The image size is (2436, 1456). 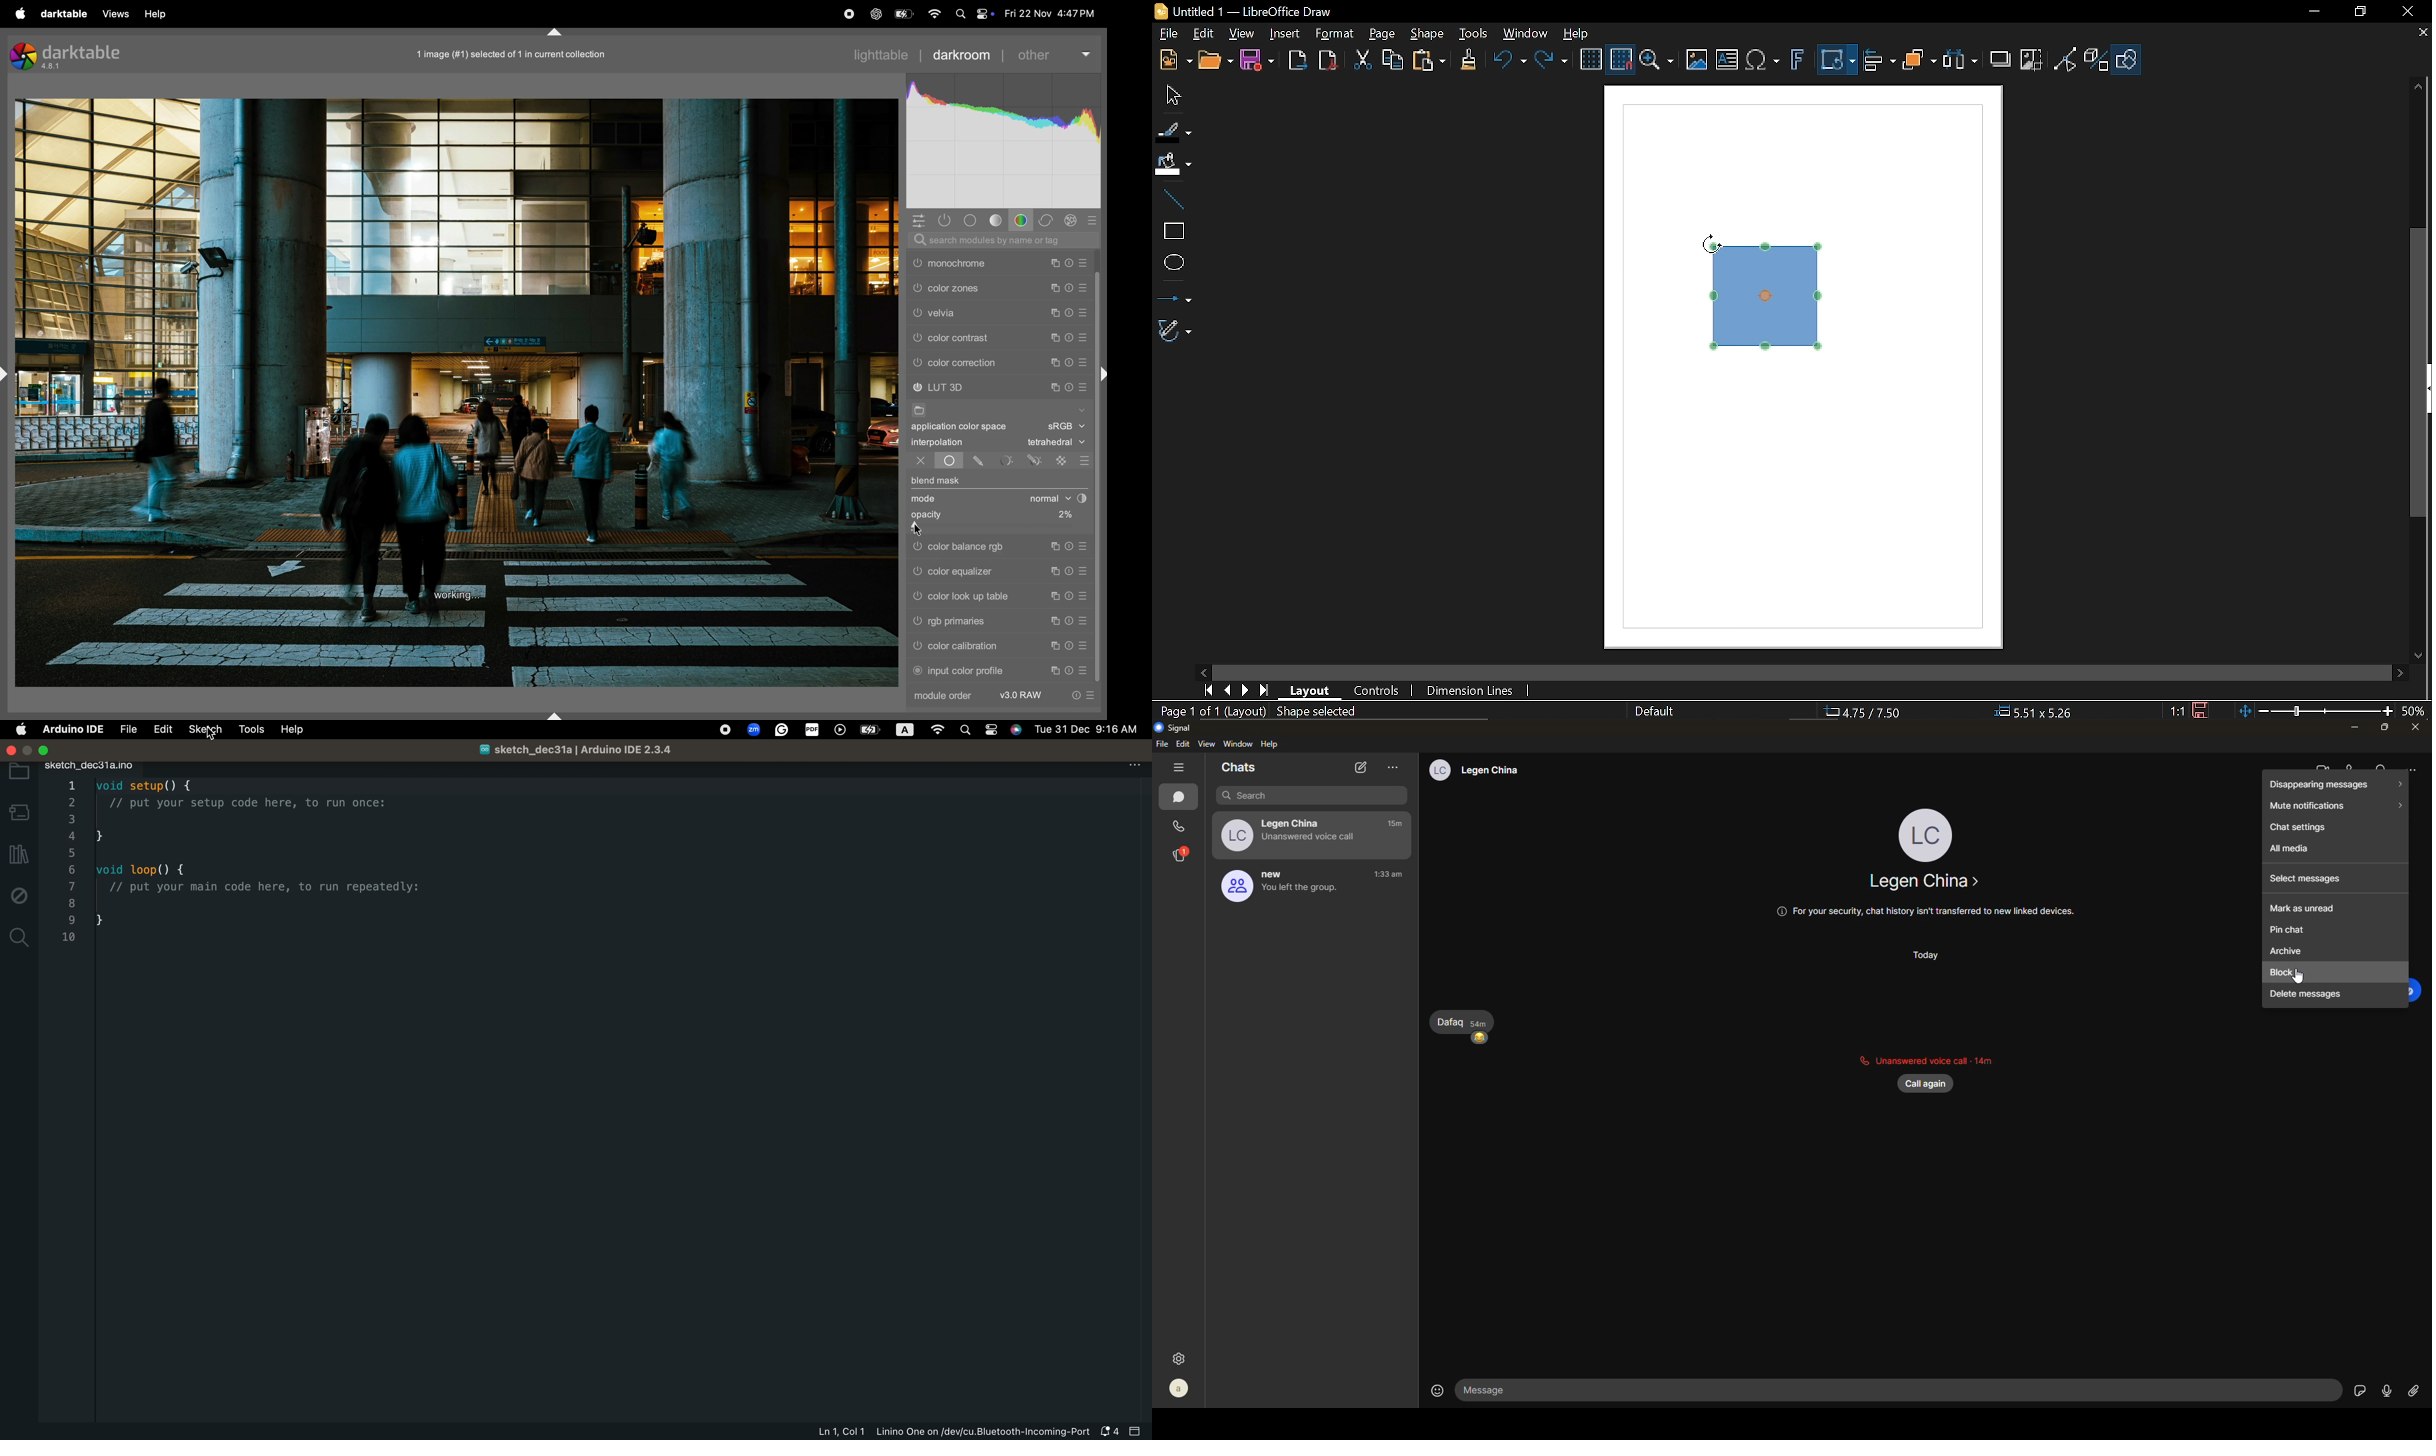 What do you see at coordinates (1590, 60) in the screenshot?
I see `Display grid` at bounding box center [1590, 60].